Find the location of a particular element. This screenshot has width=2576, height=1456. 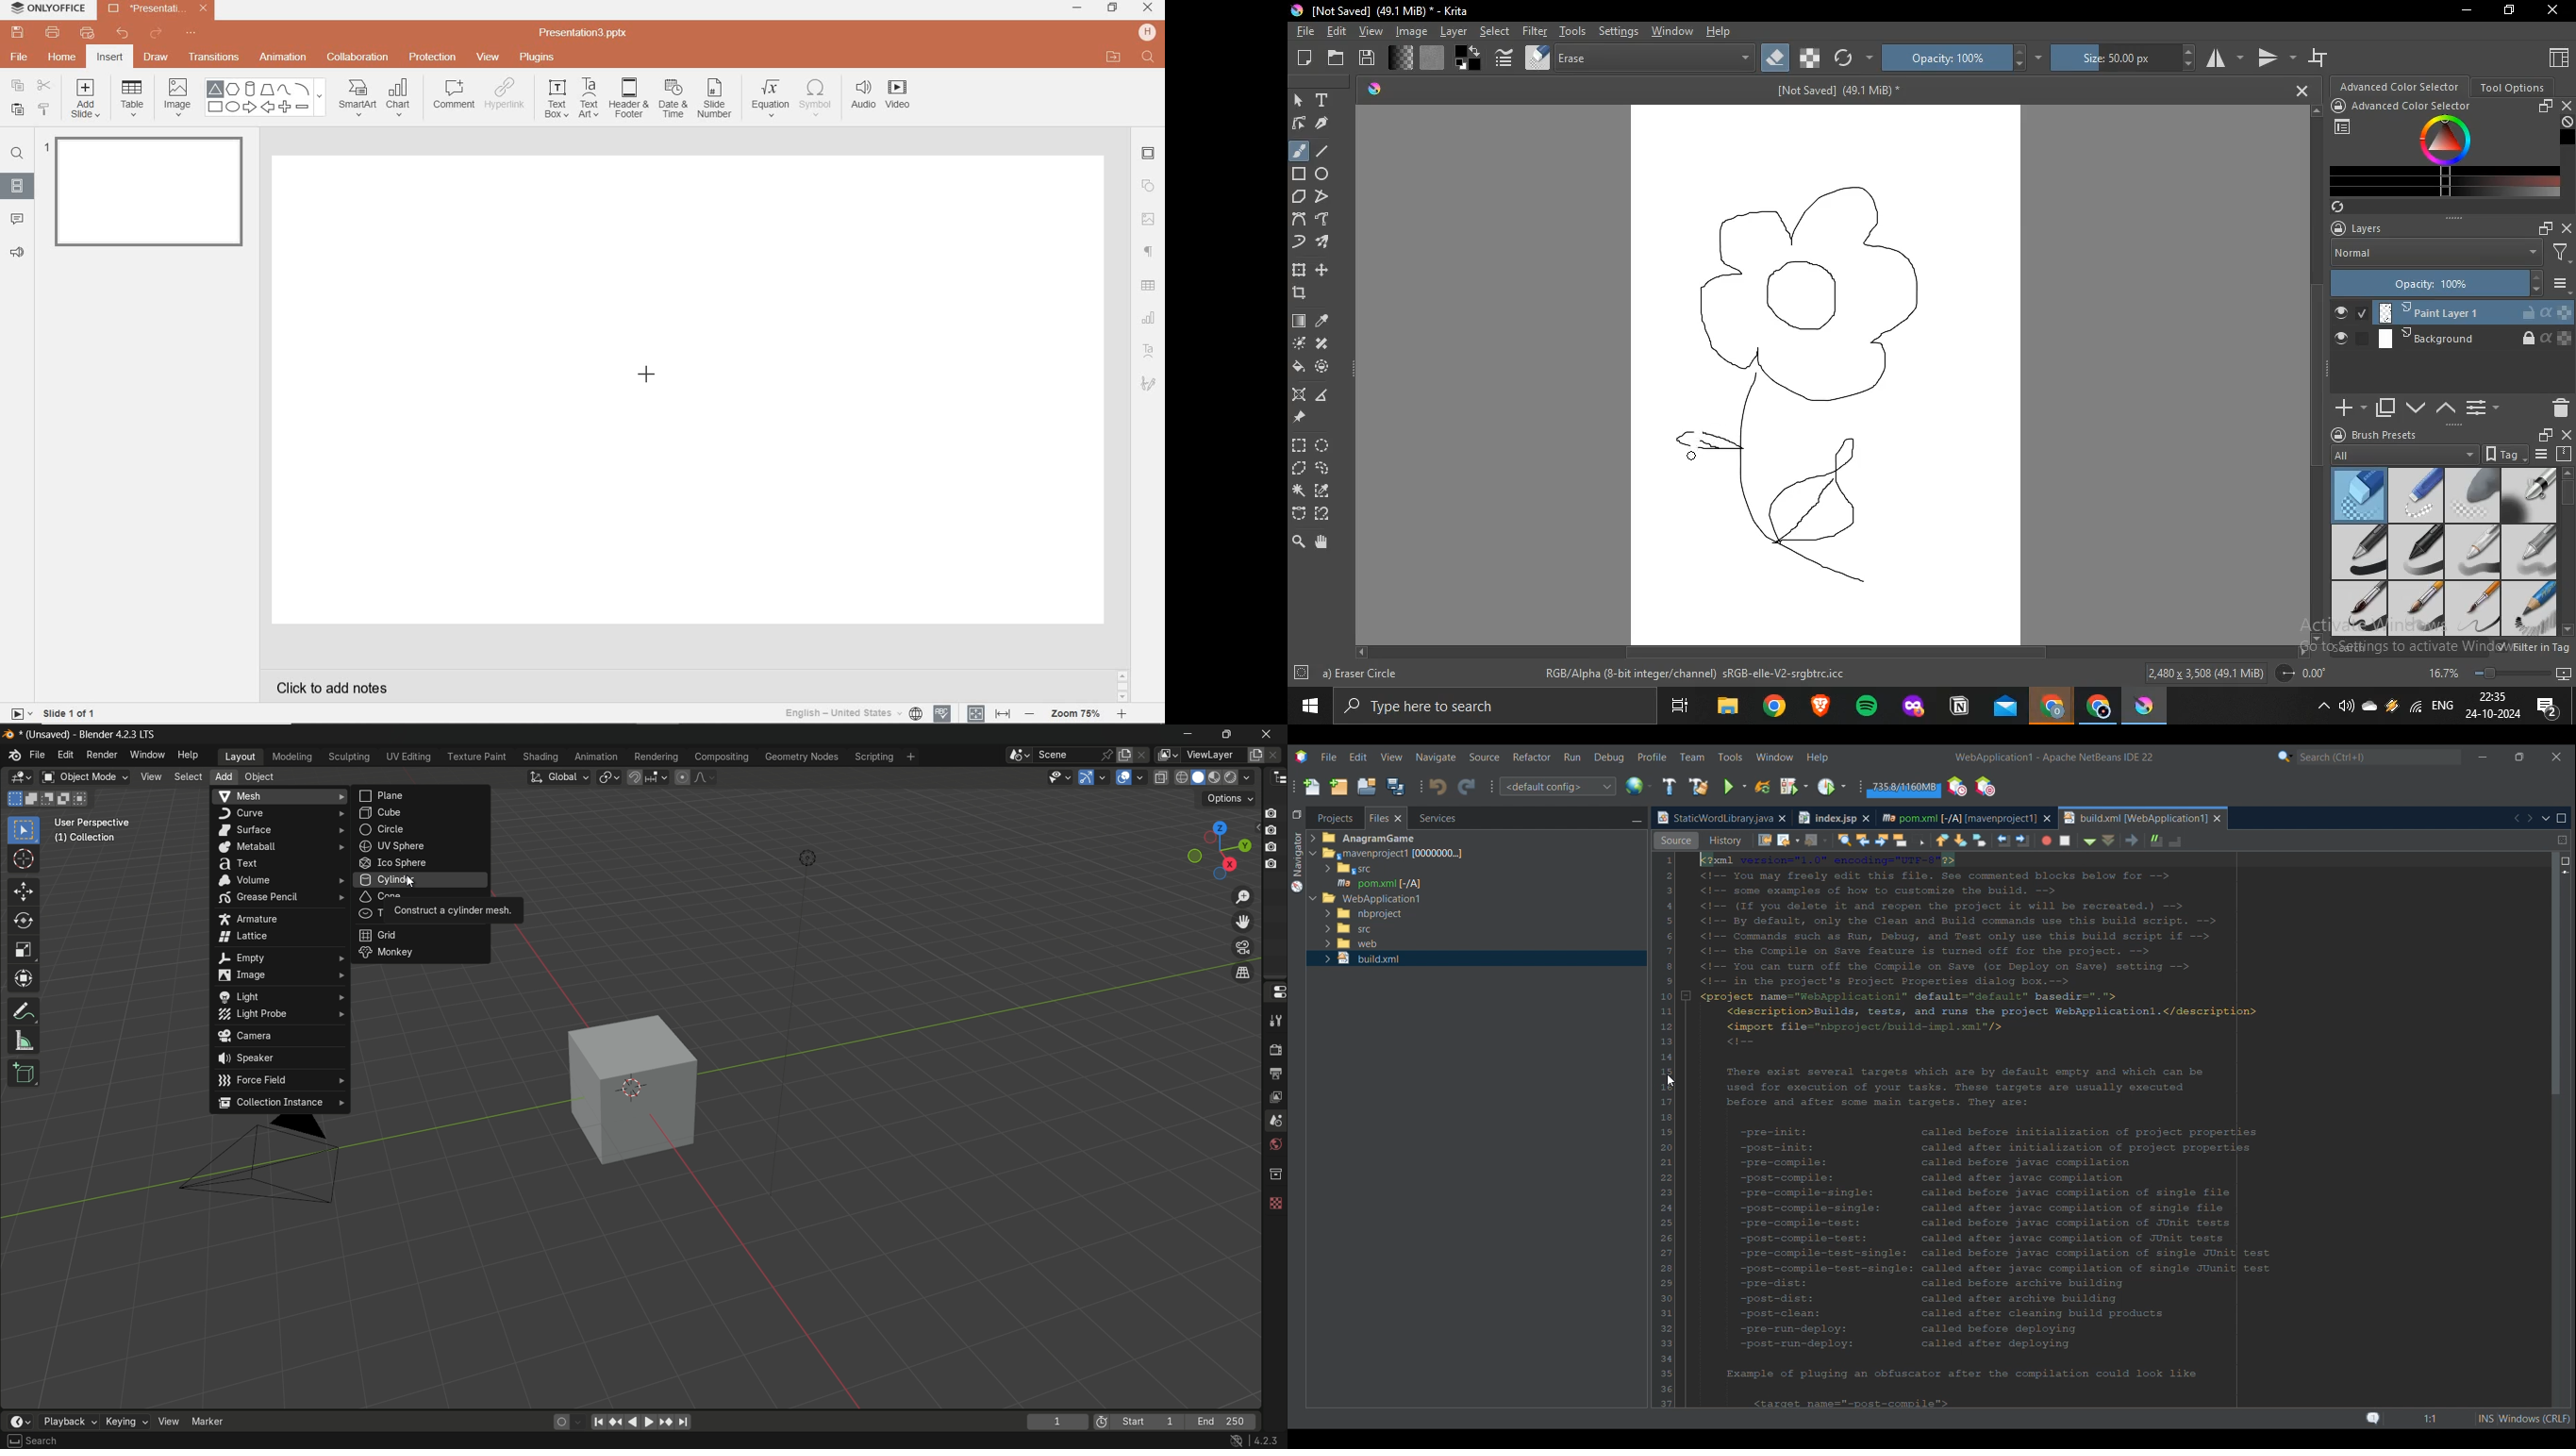

FIT TO SLIDE is located at coordinates (976, 714).